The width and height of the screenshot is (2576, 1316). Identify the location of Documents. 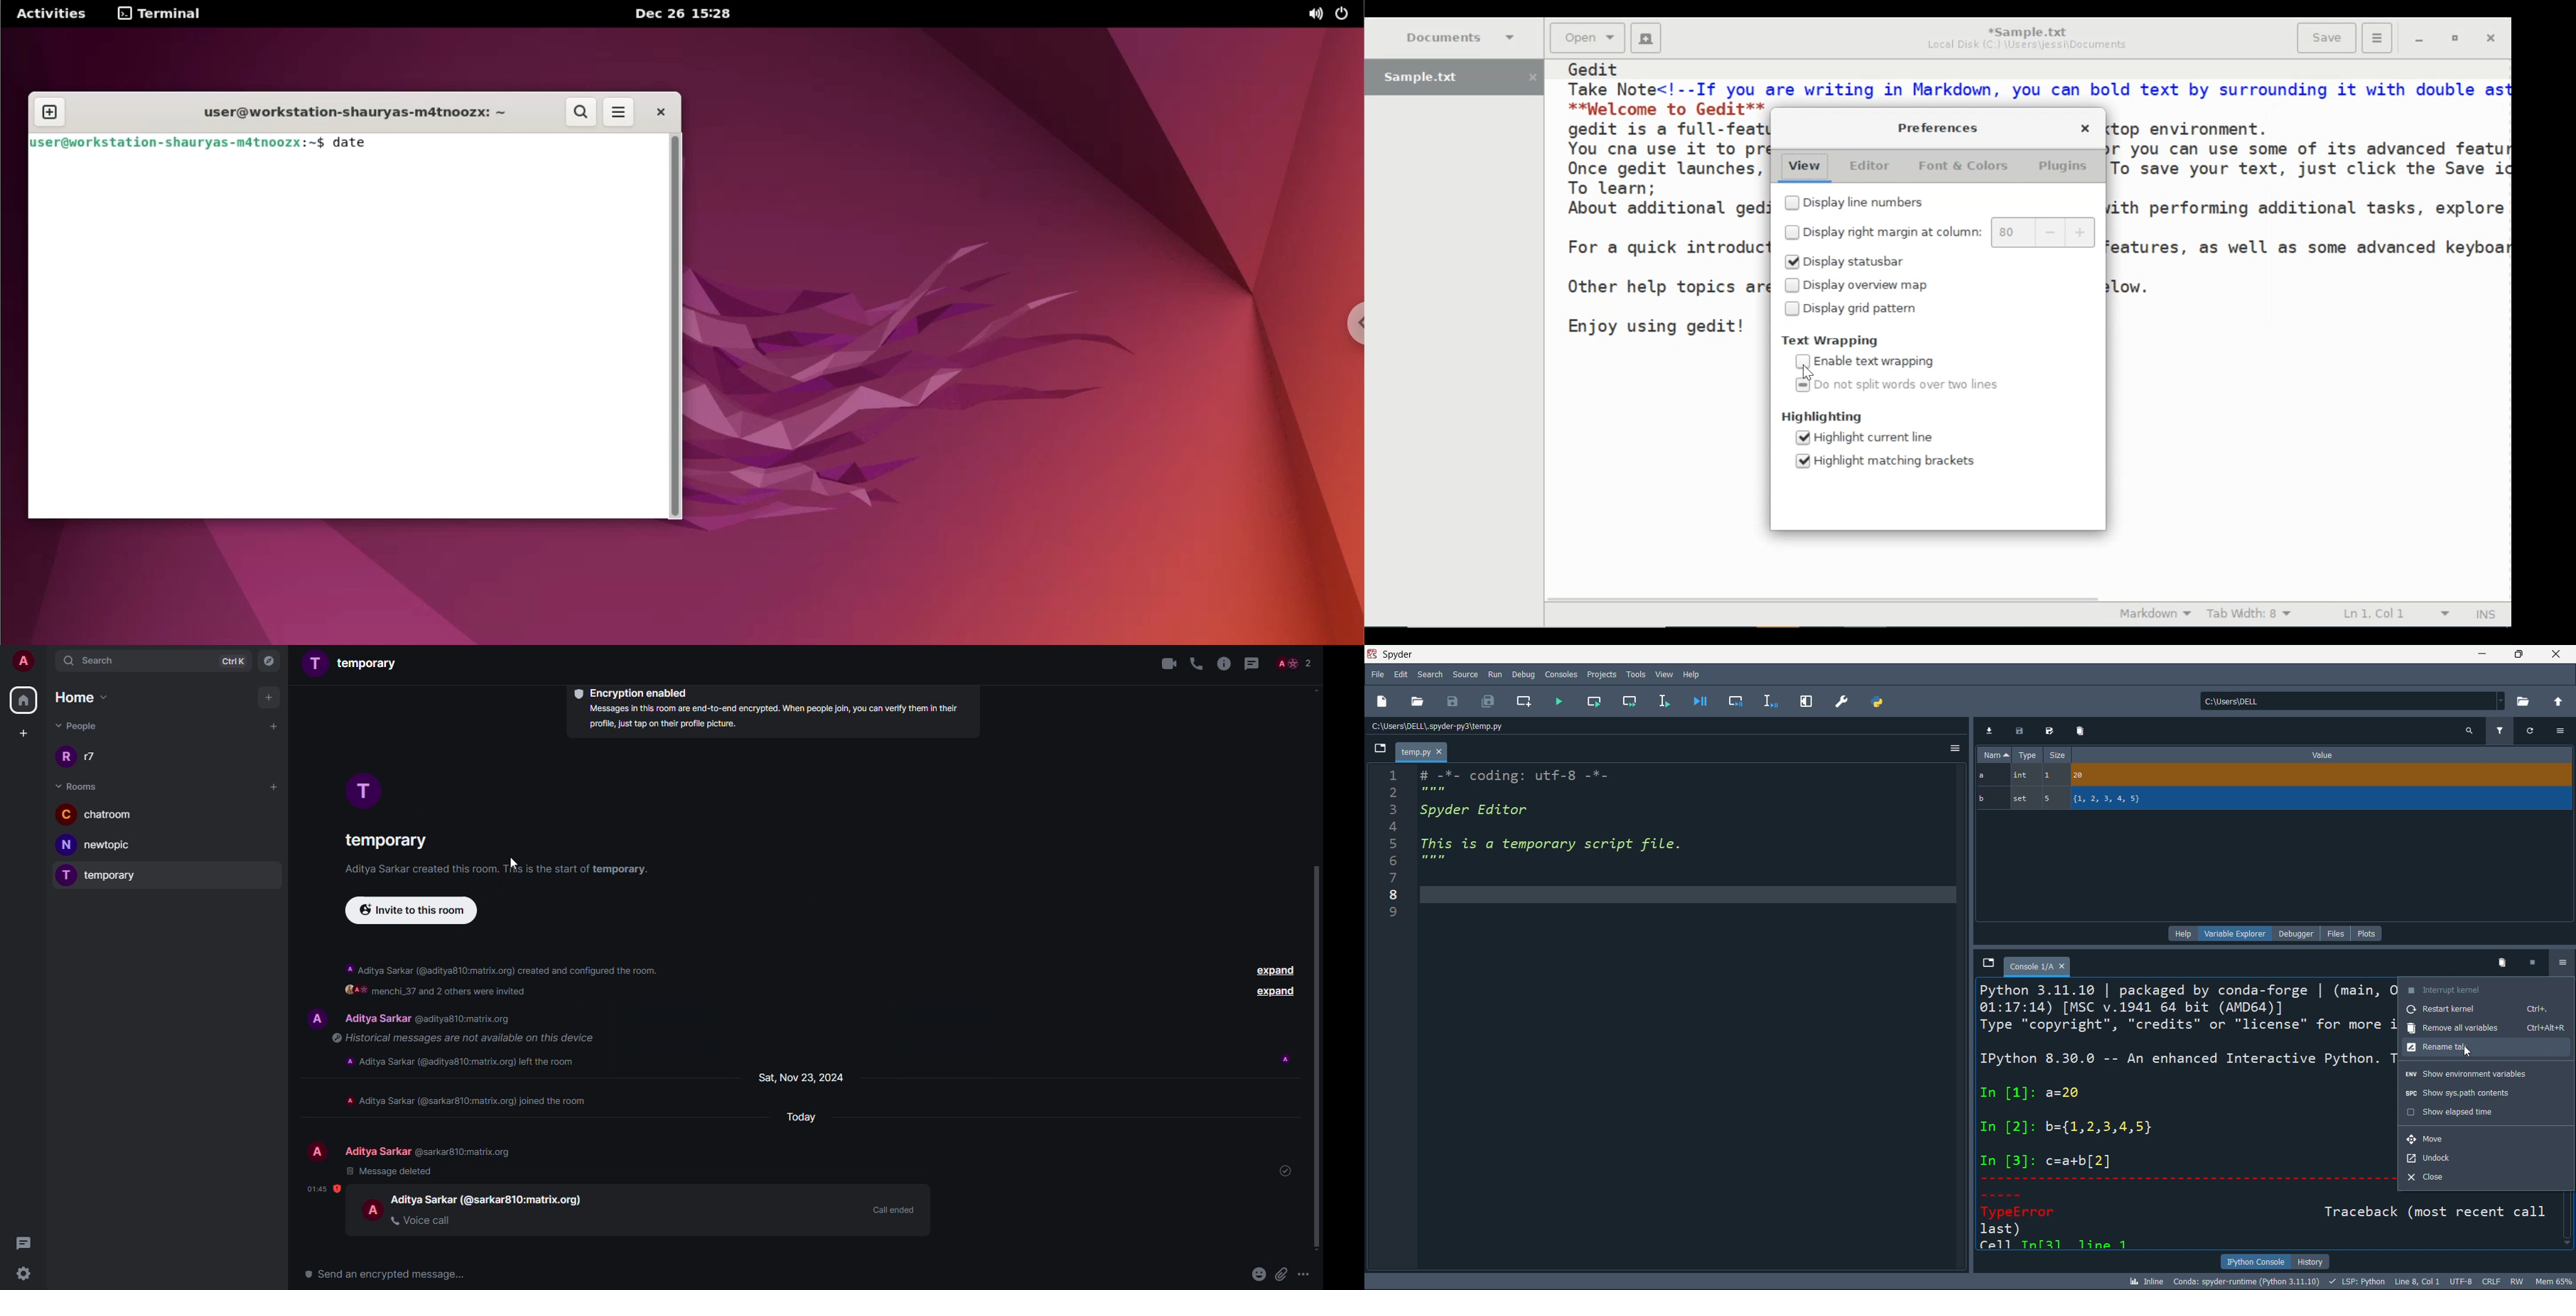
(1458, 37).